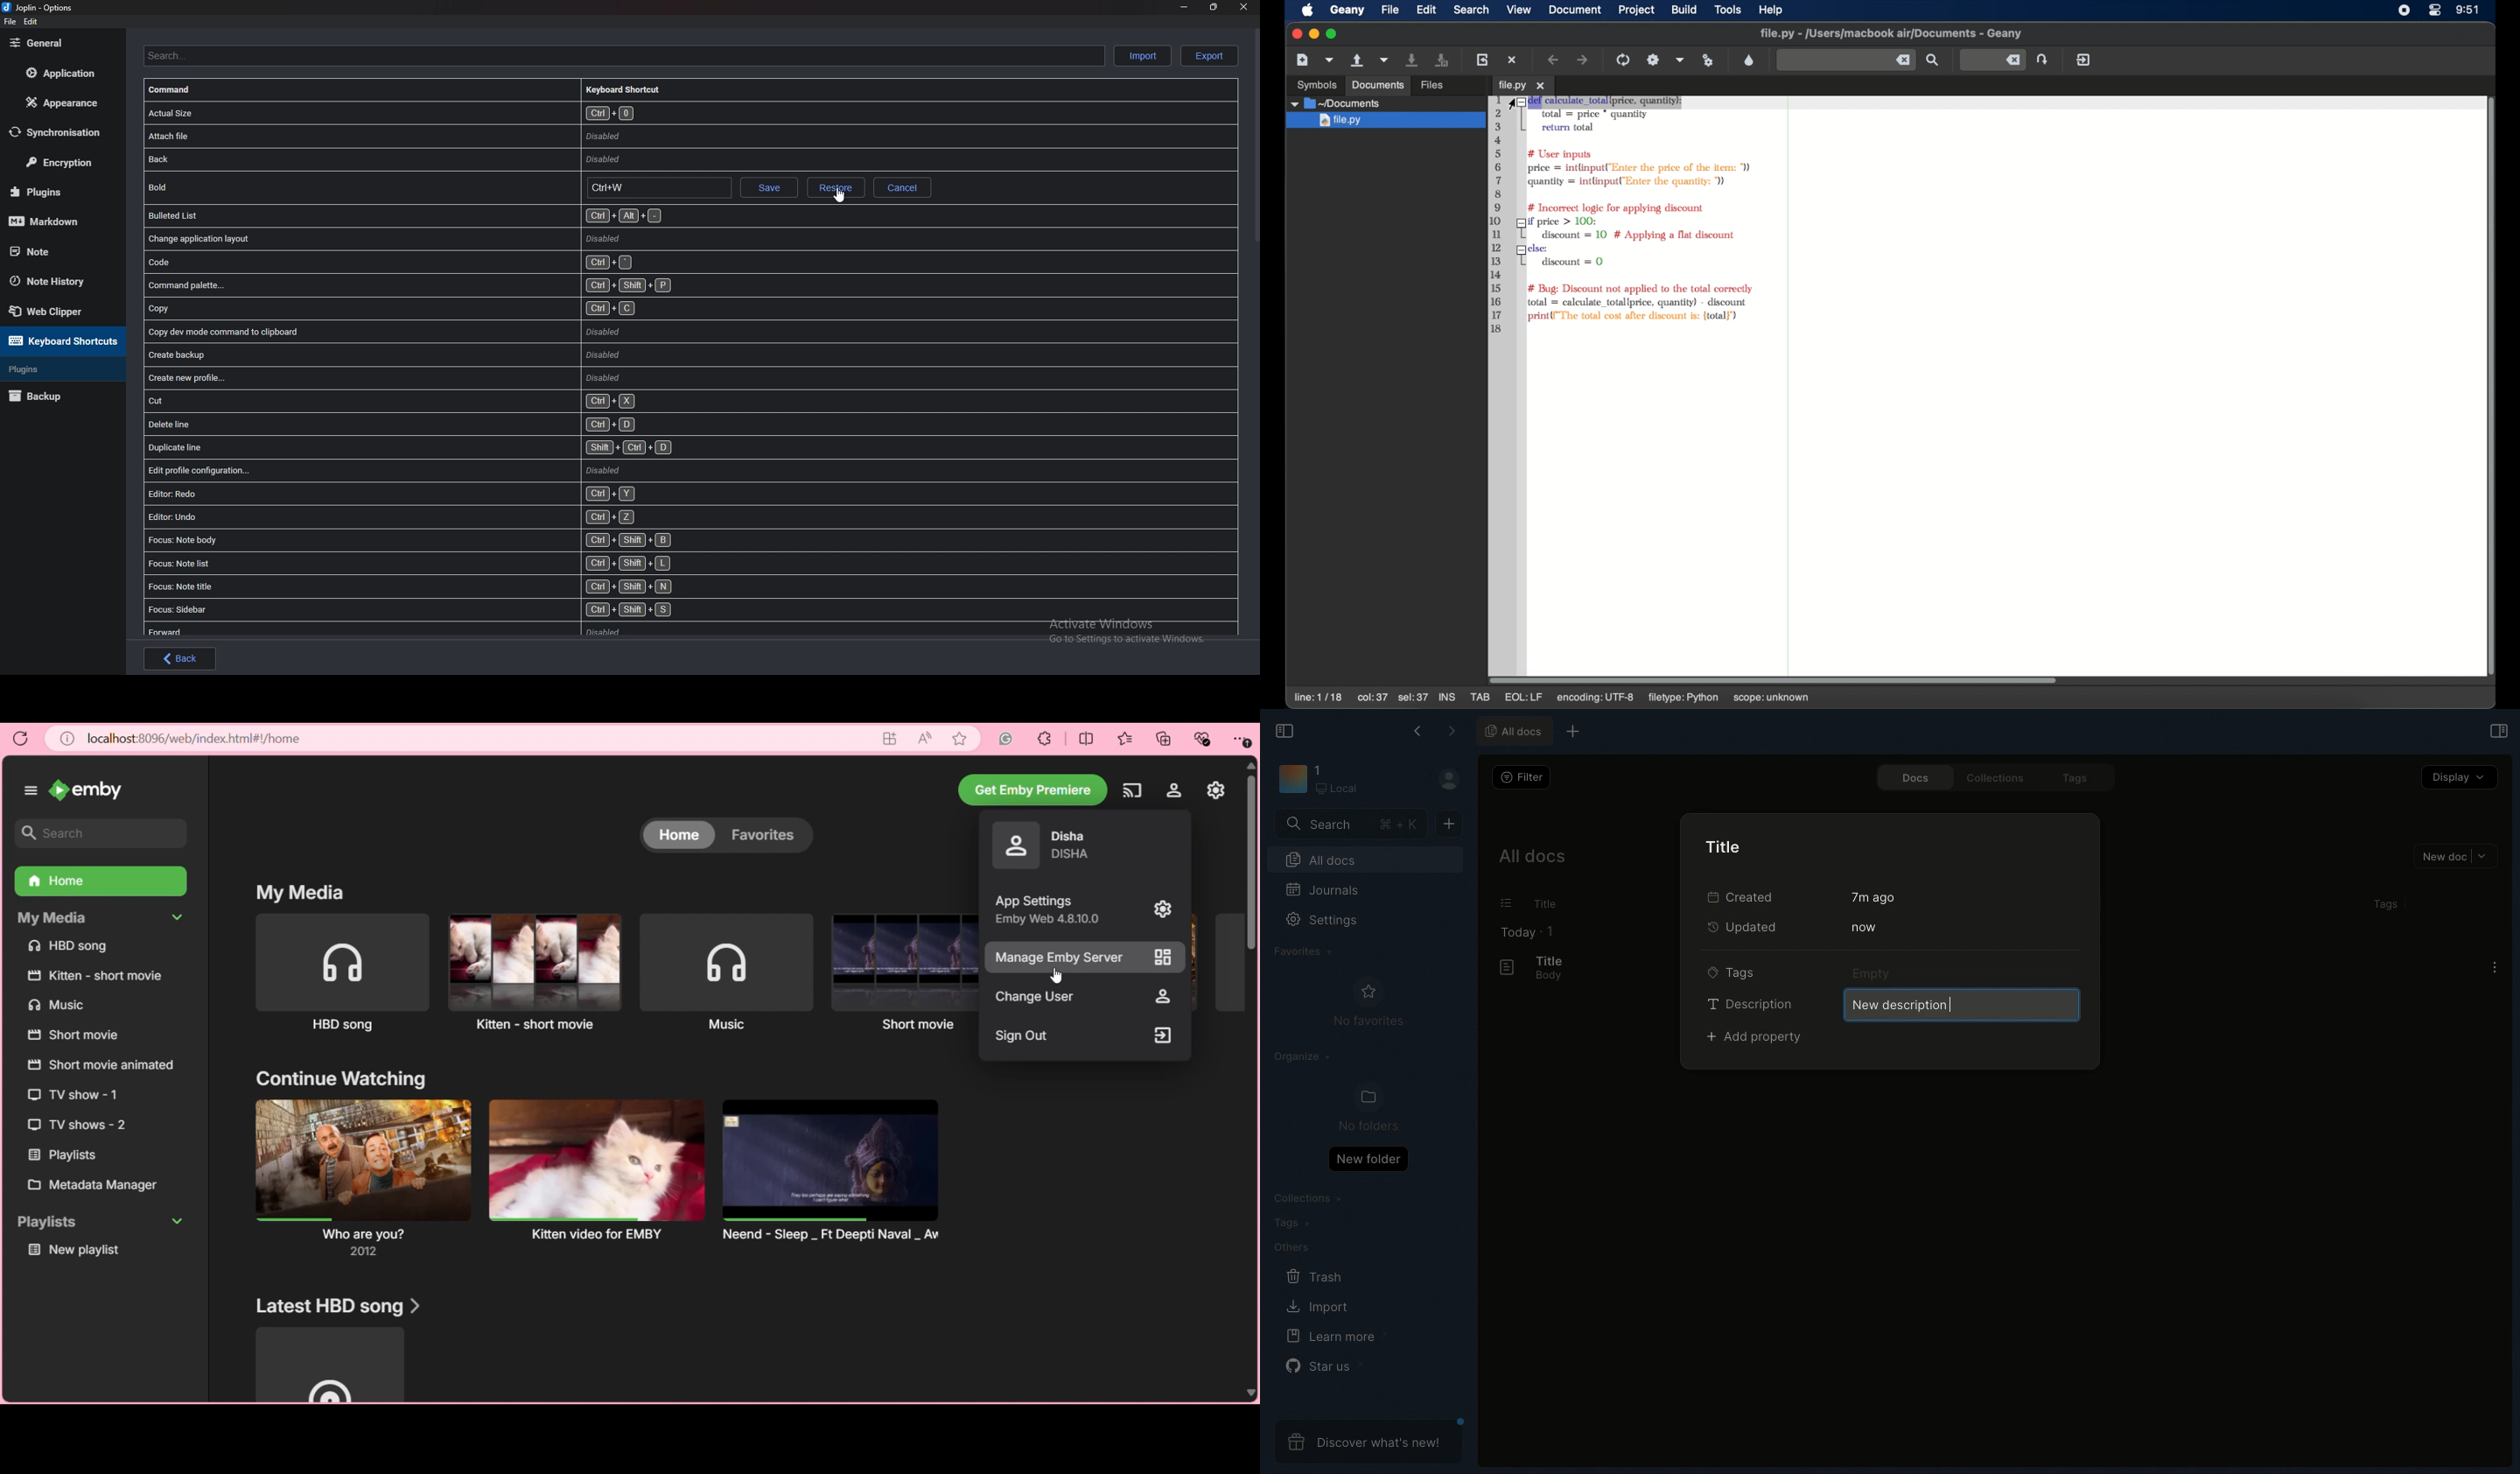 Image resolution: width=2520 pixels, height=1484 pixels. What do you see at coordinates (1252, 1080) in the screenshot?
I see `vertical scroll bar` at bounding box center [1252, 1080].